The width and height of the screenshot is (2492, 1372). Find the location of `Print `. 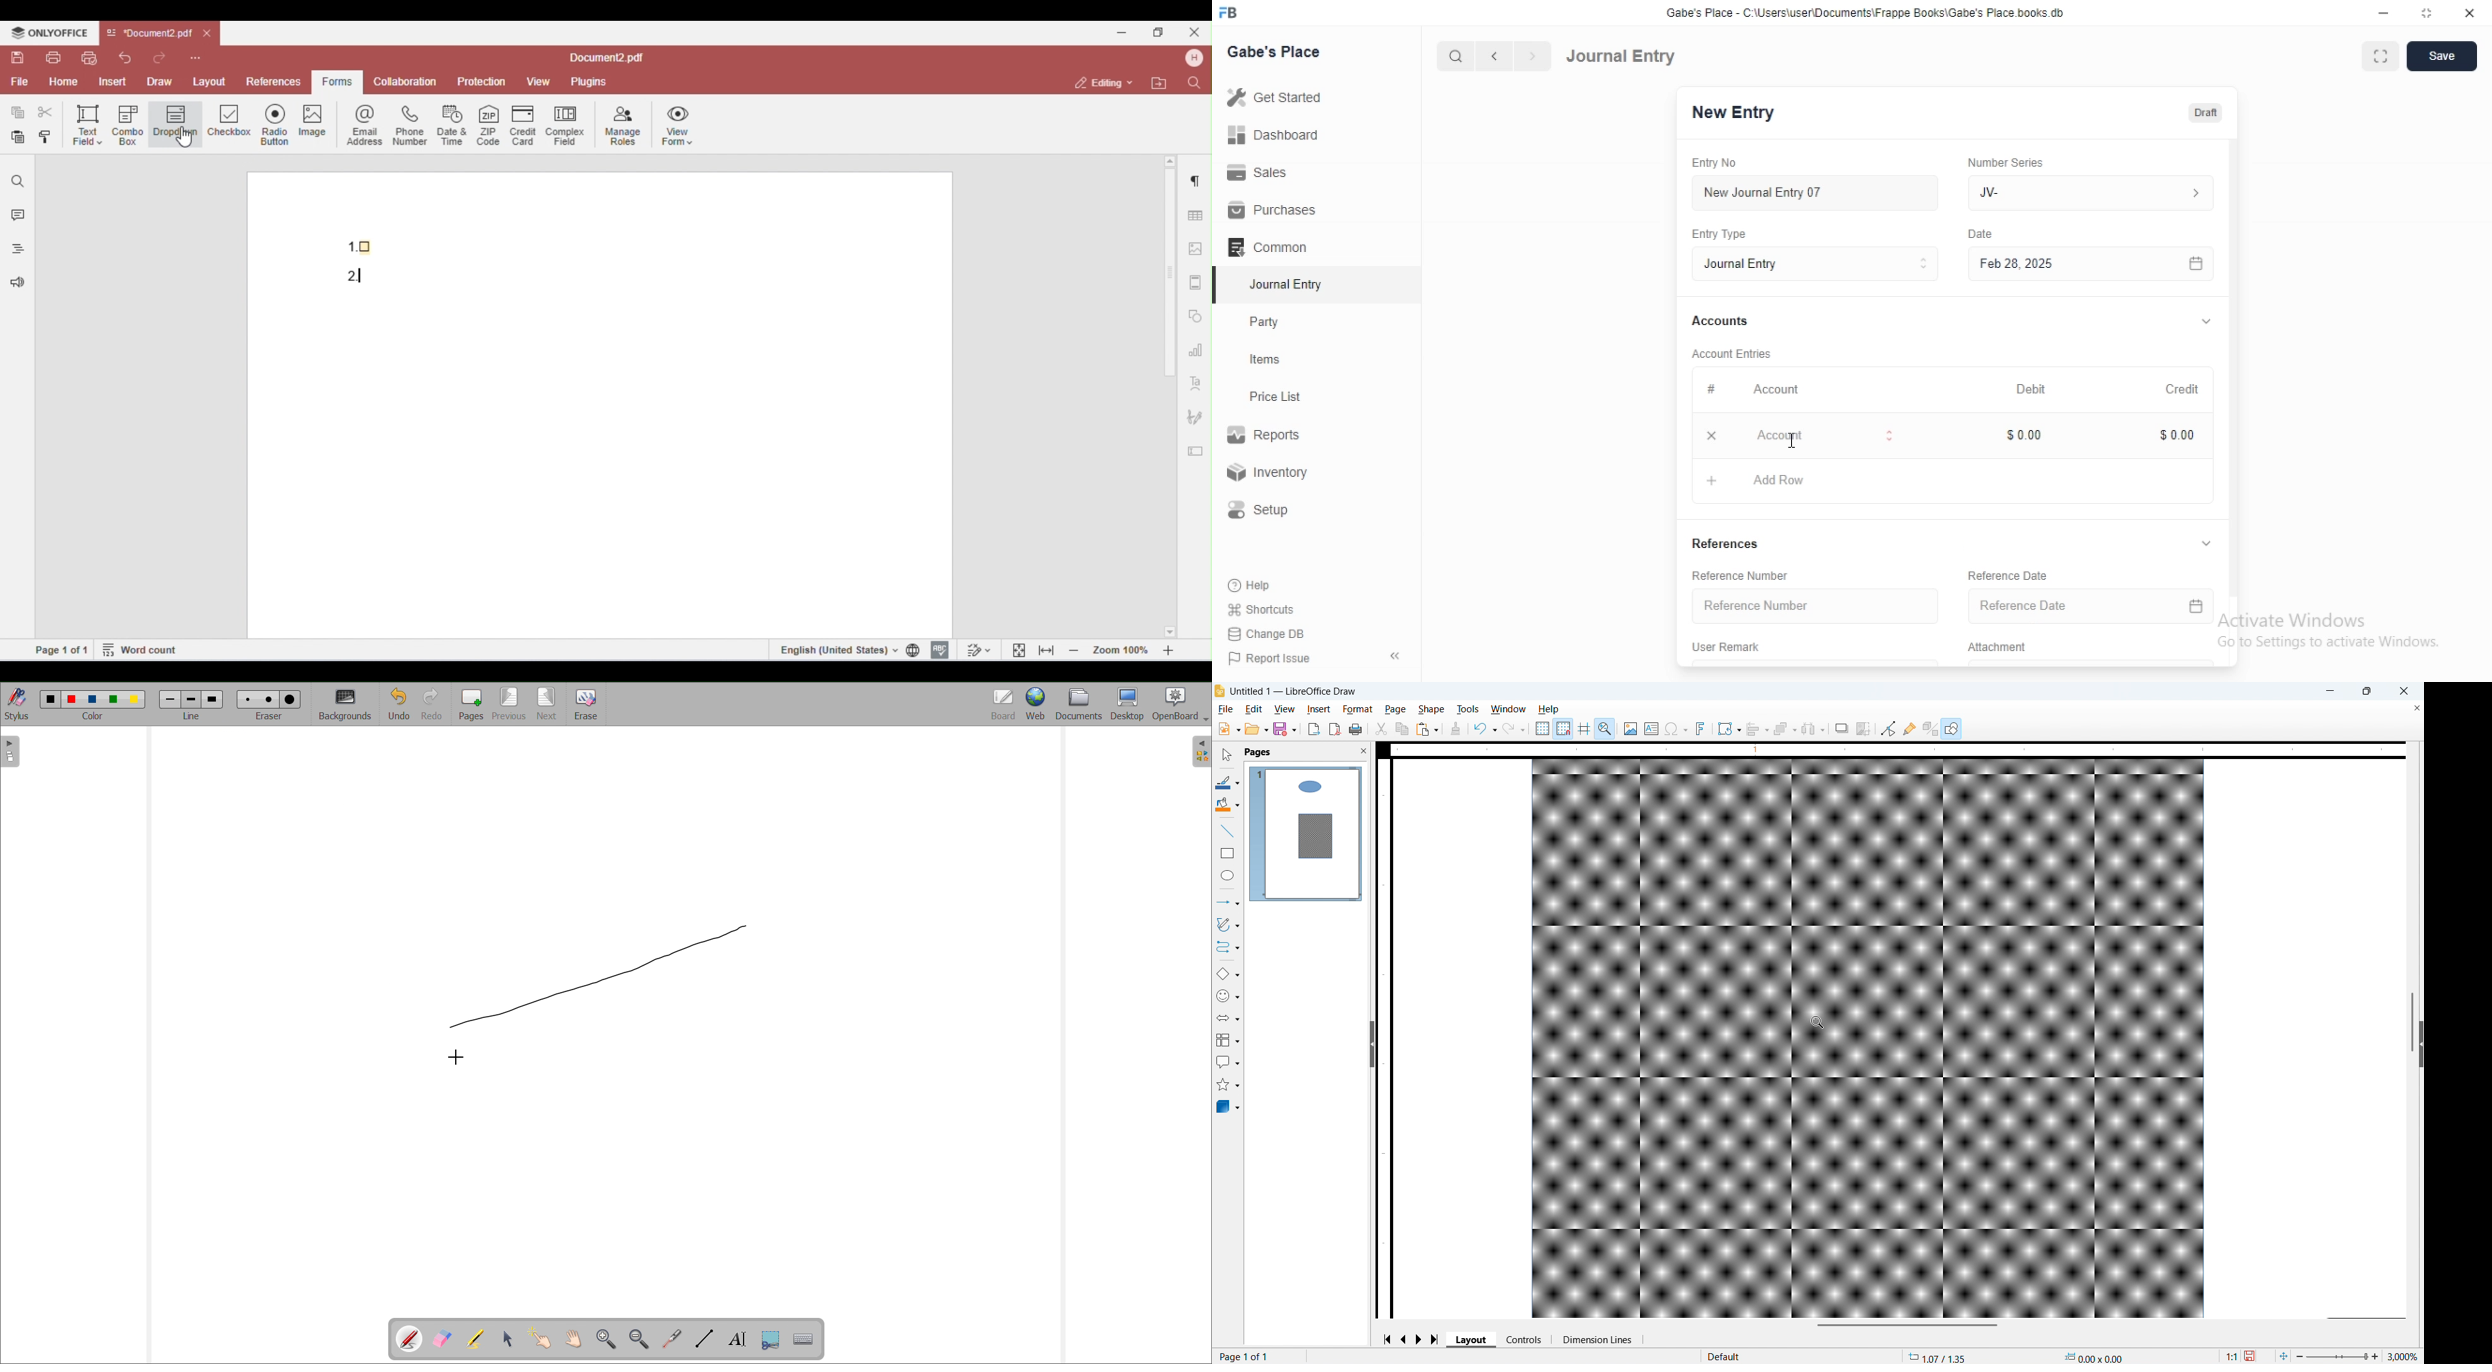

Print  is located at coordinates (1356, 729).